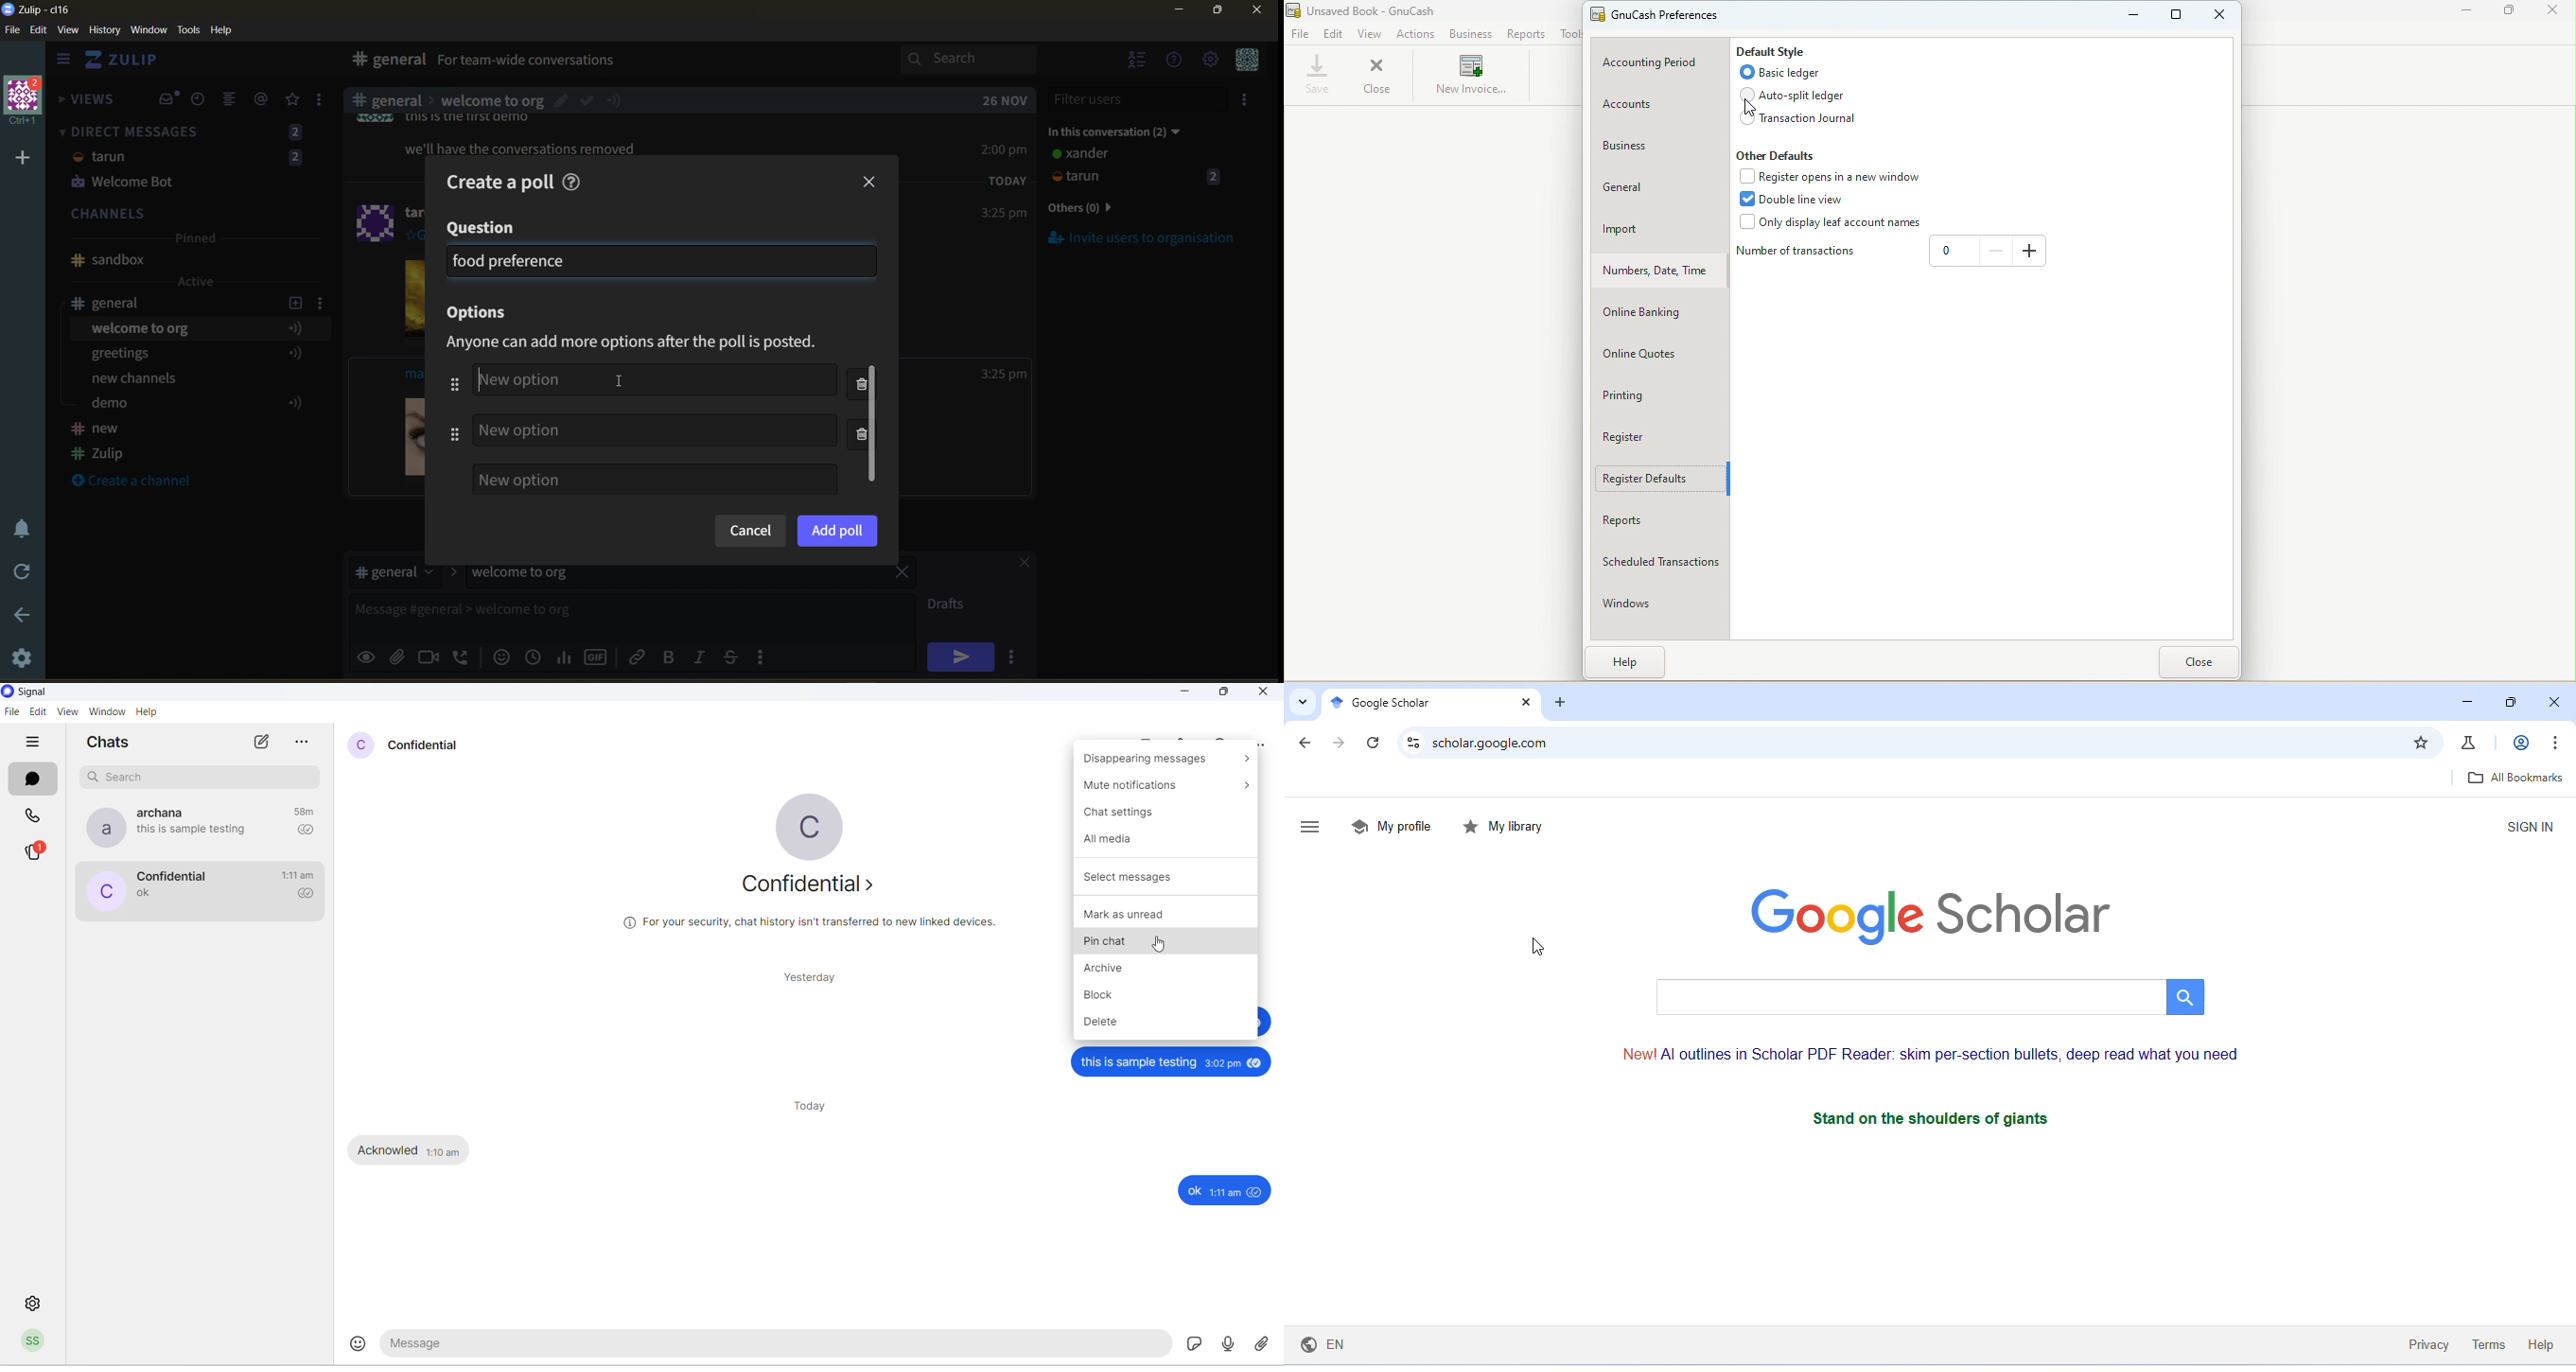  Describe the element at coordinates (196, 830) in the screenshot. I see `last message` at that location.